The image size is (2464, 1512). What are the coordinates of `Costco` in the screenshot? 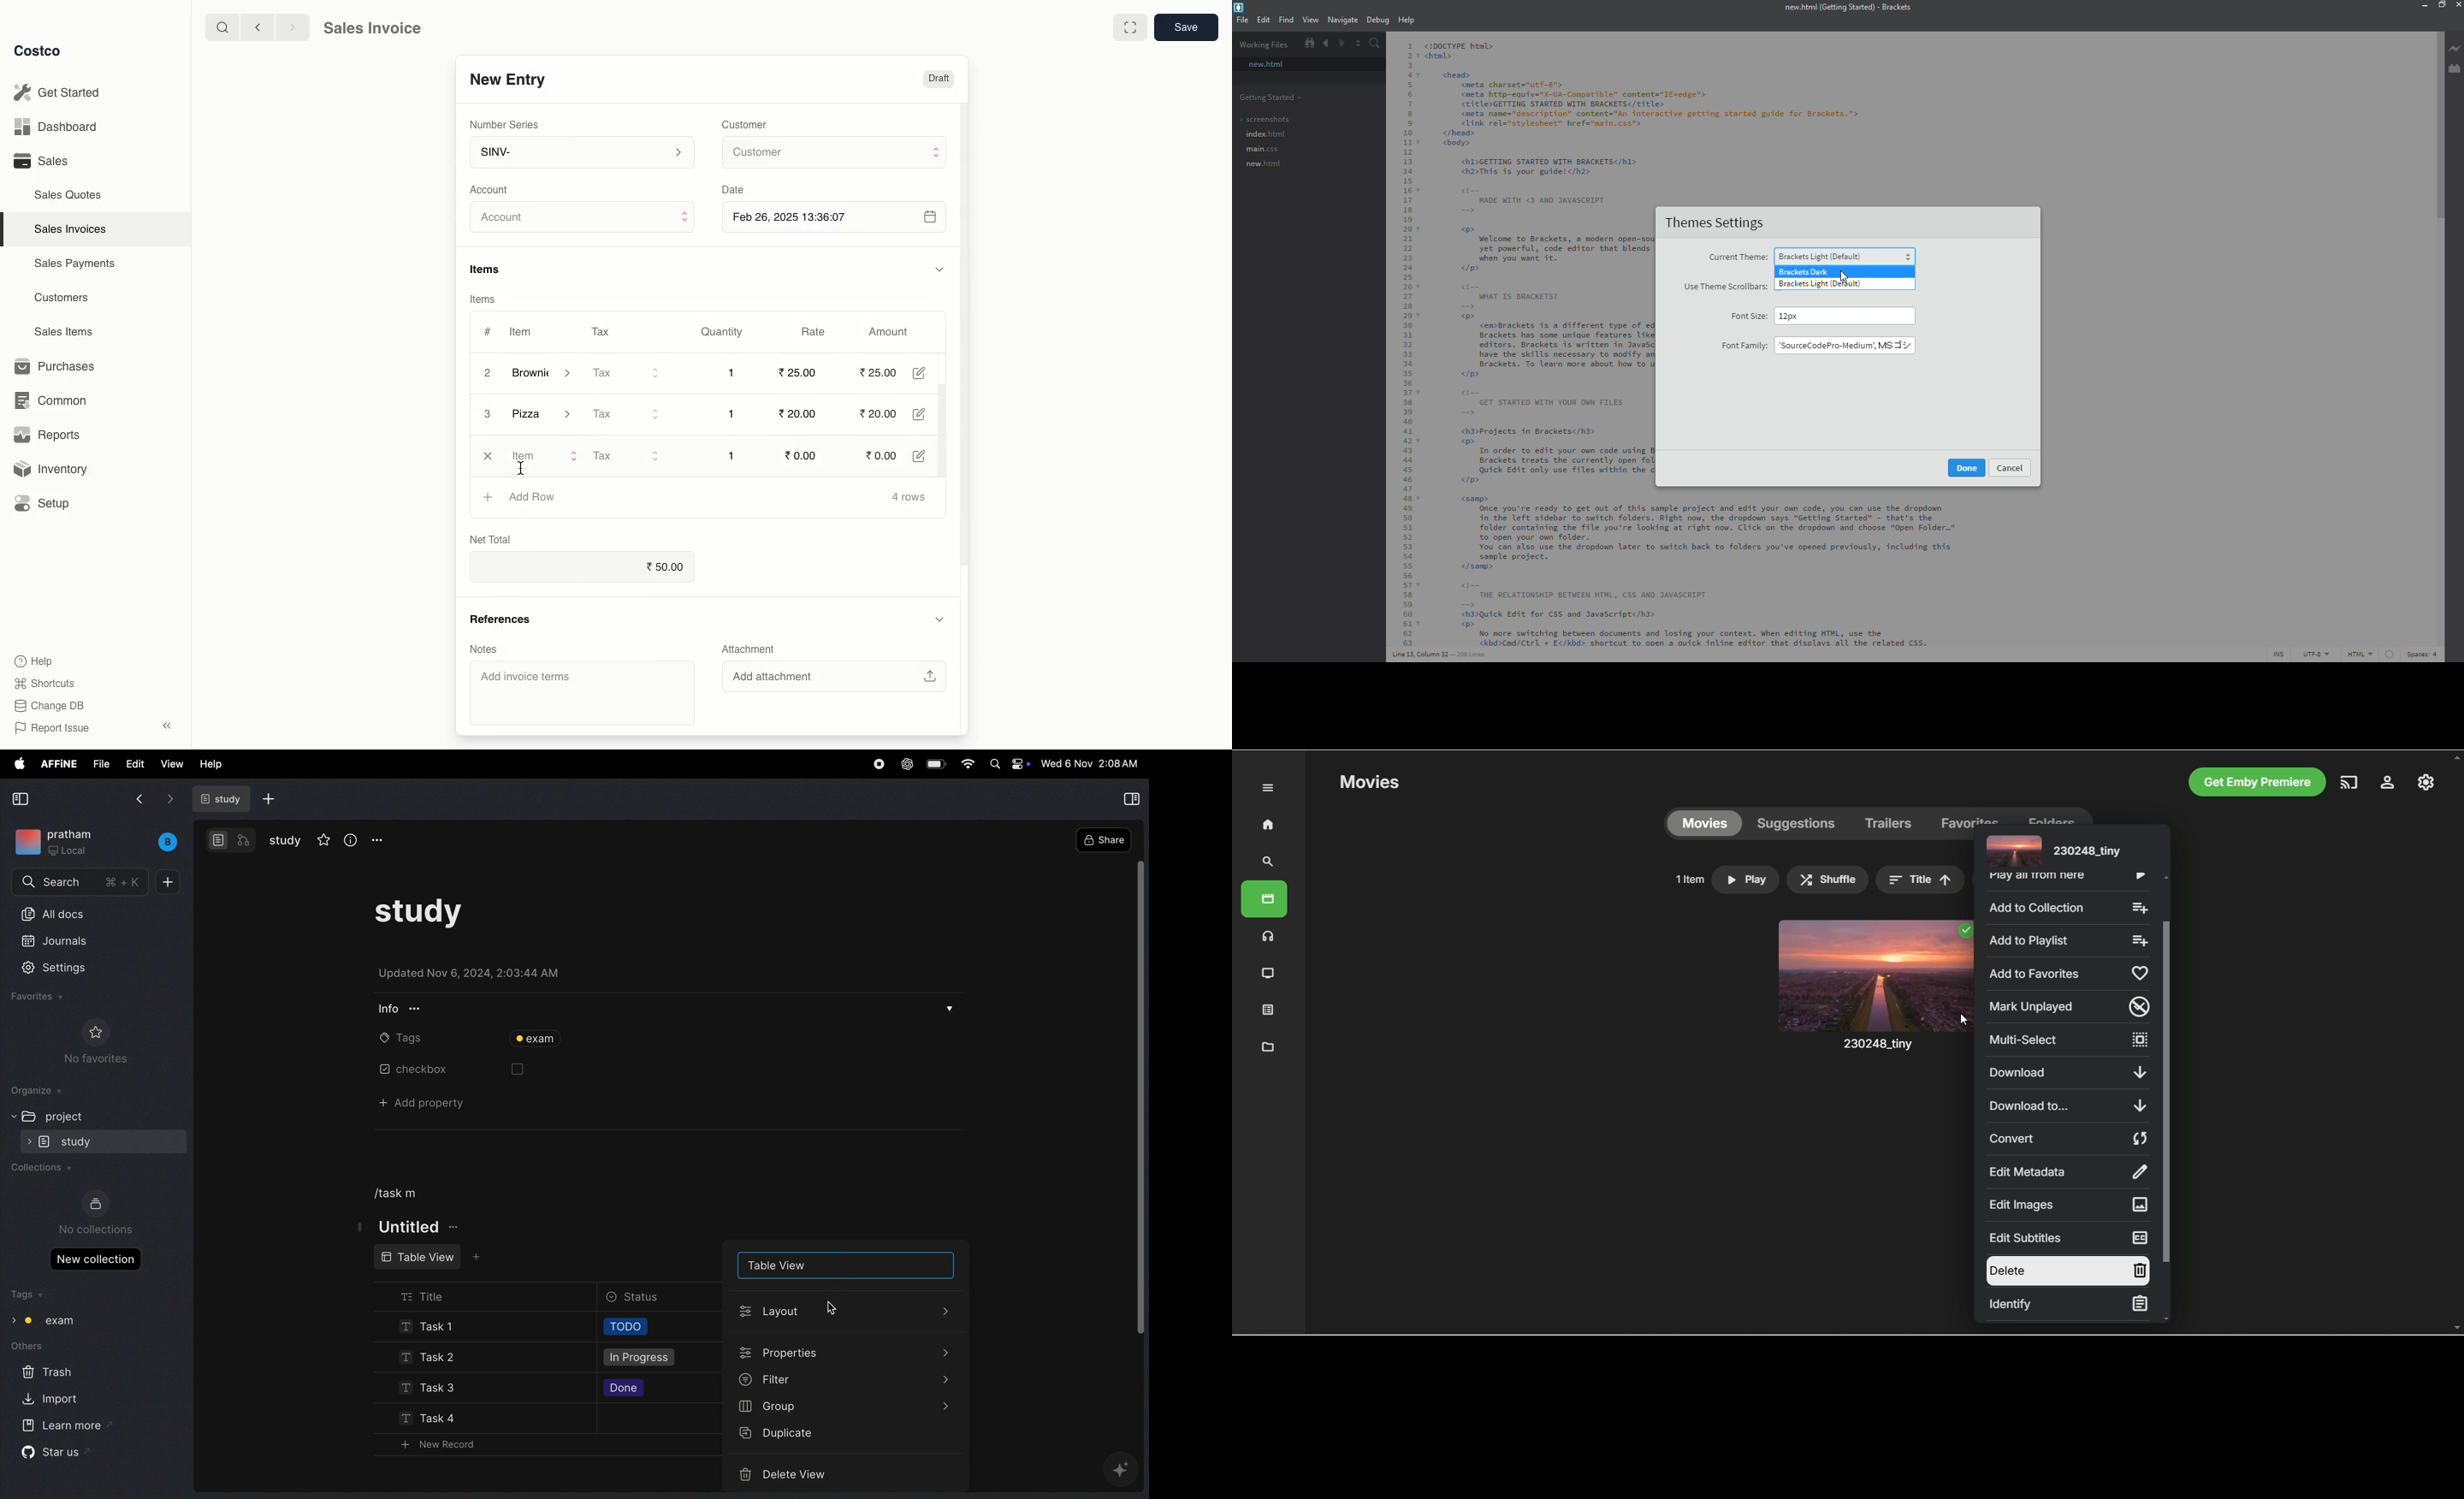 It's located at (42, 51).